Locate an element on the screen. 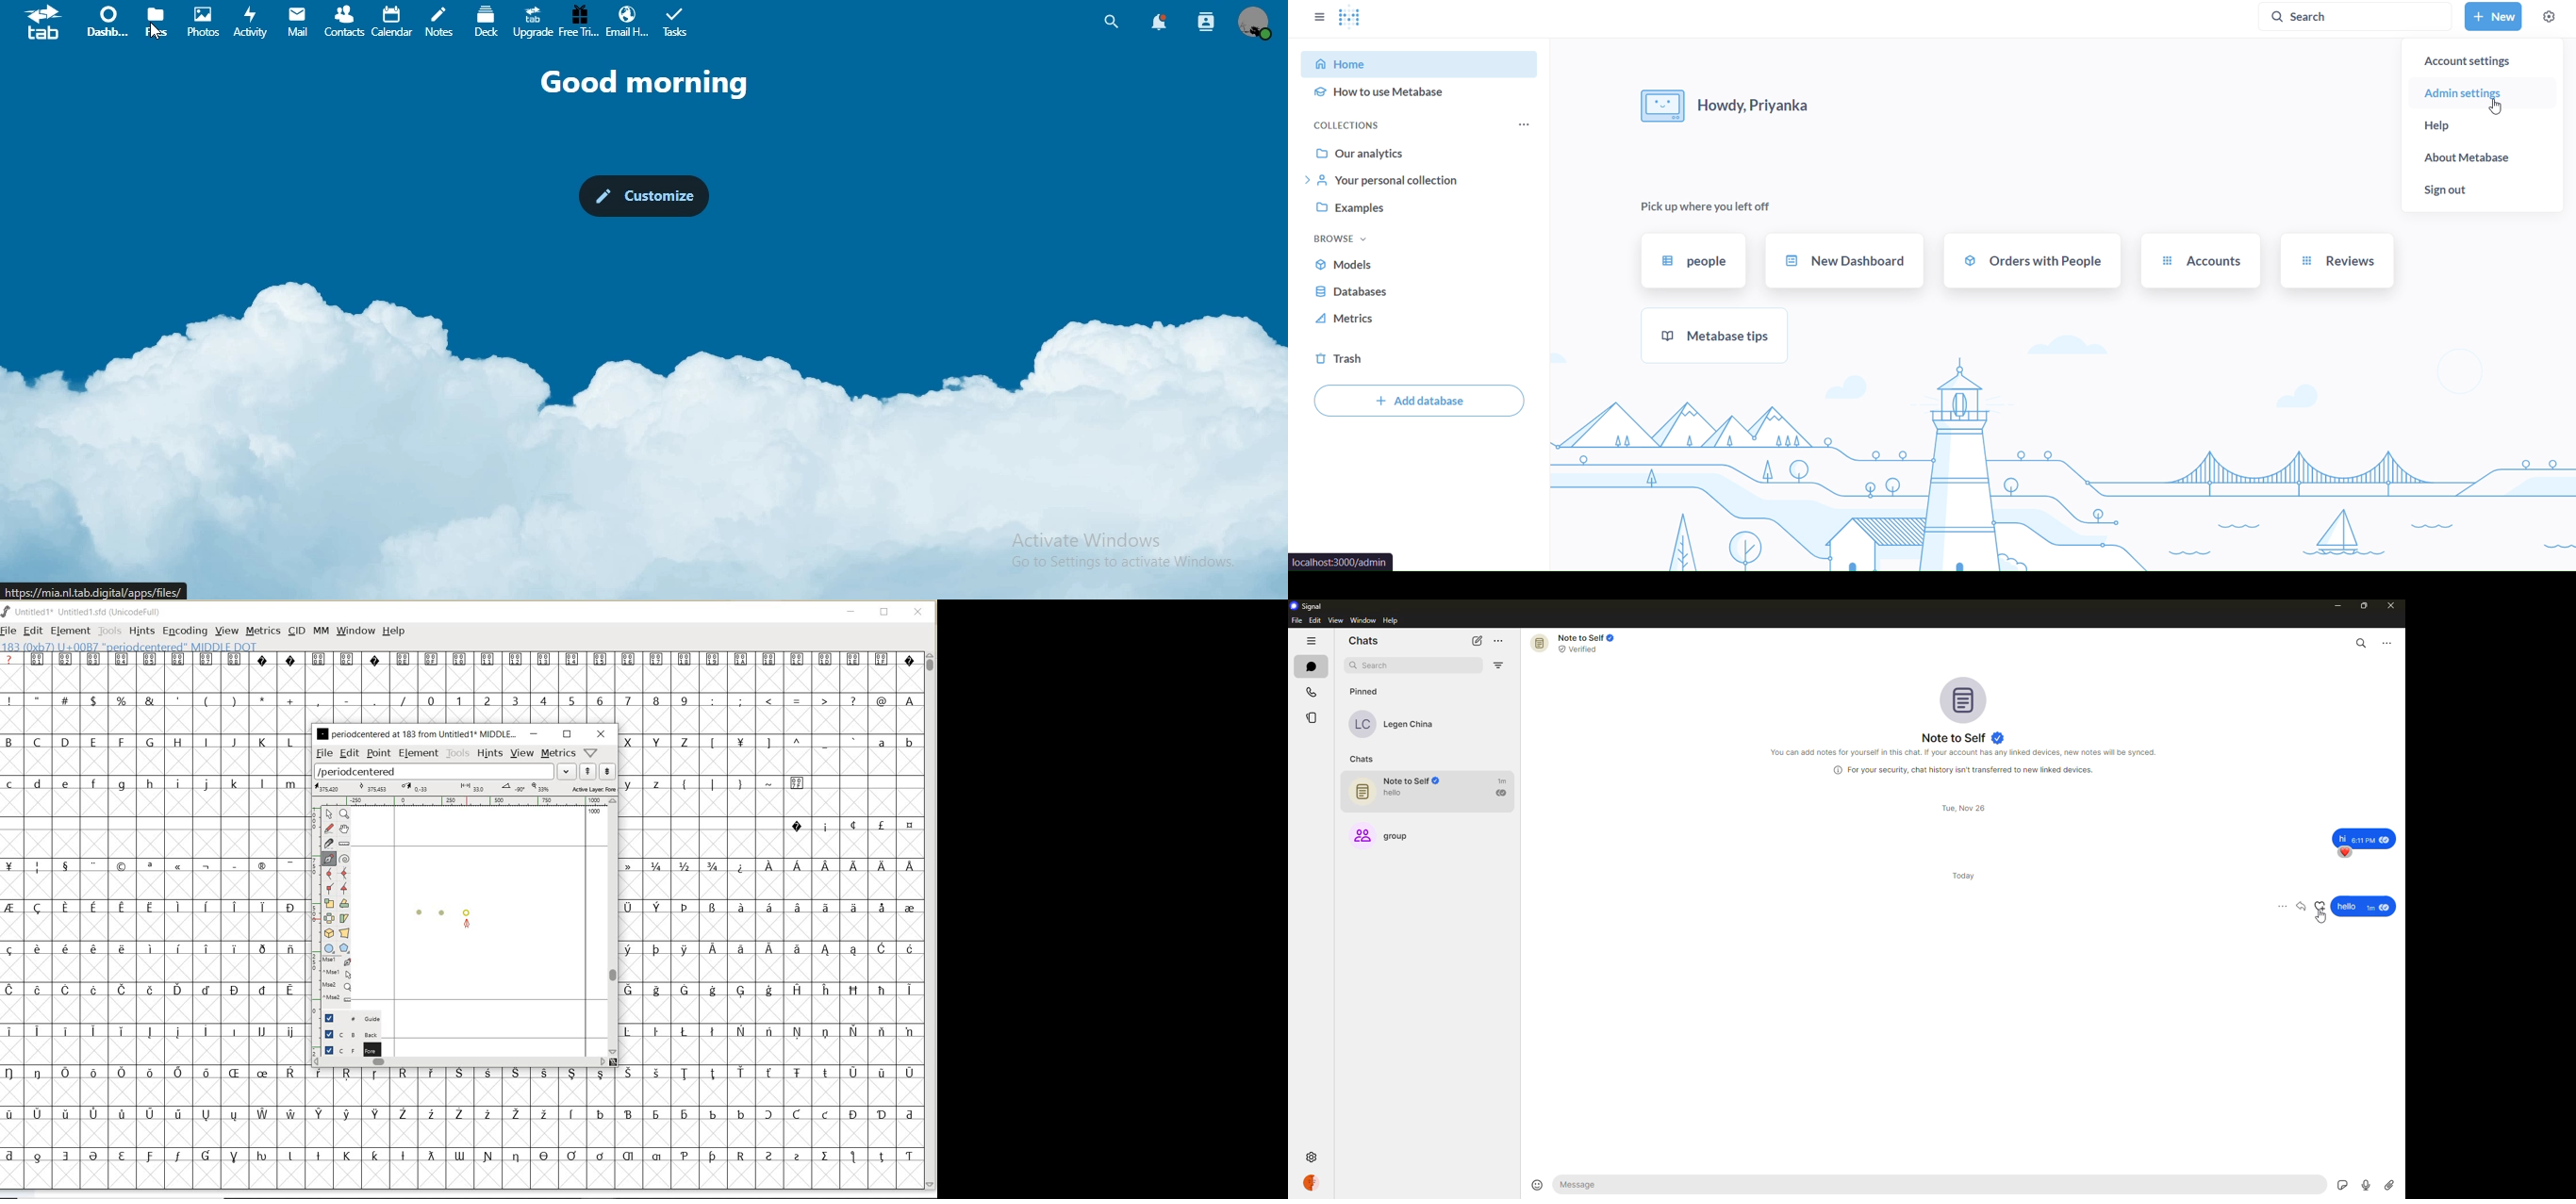 The image size is (2576, 1204). contact is located at coordinates (1400, 725).